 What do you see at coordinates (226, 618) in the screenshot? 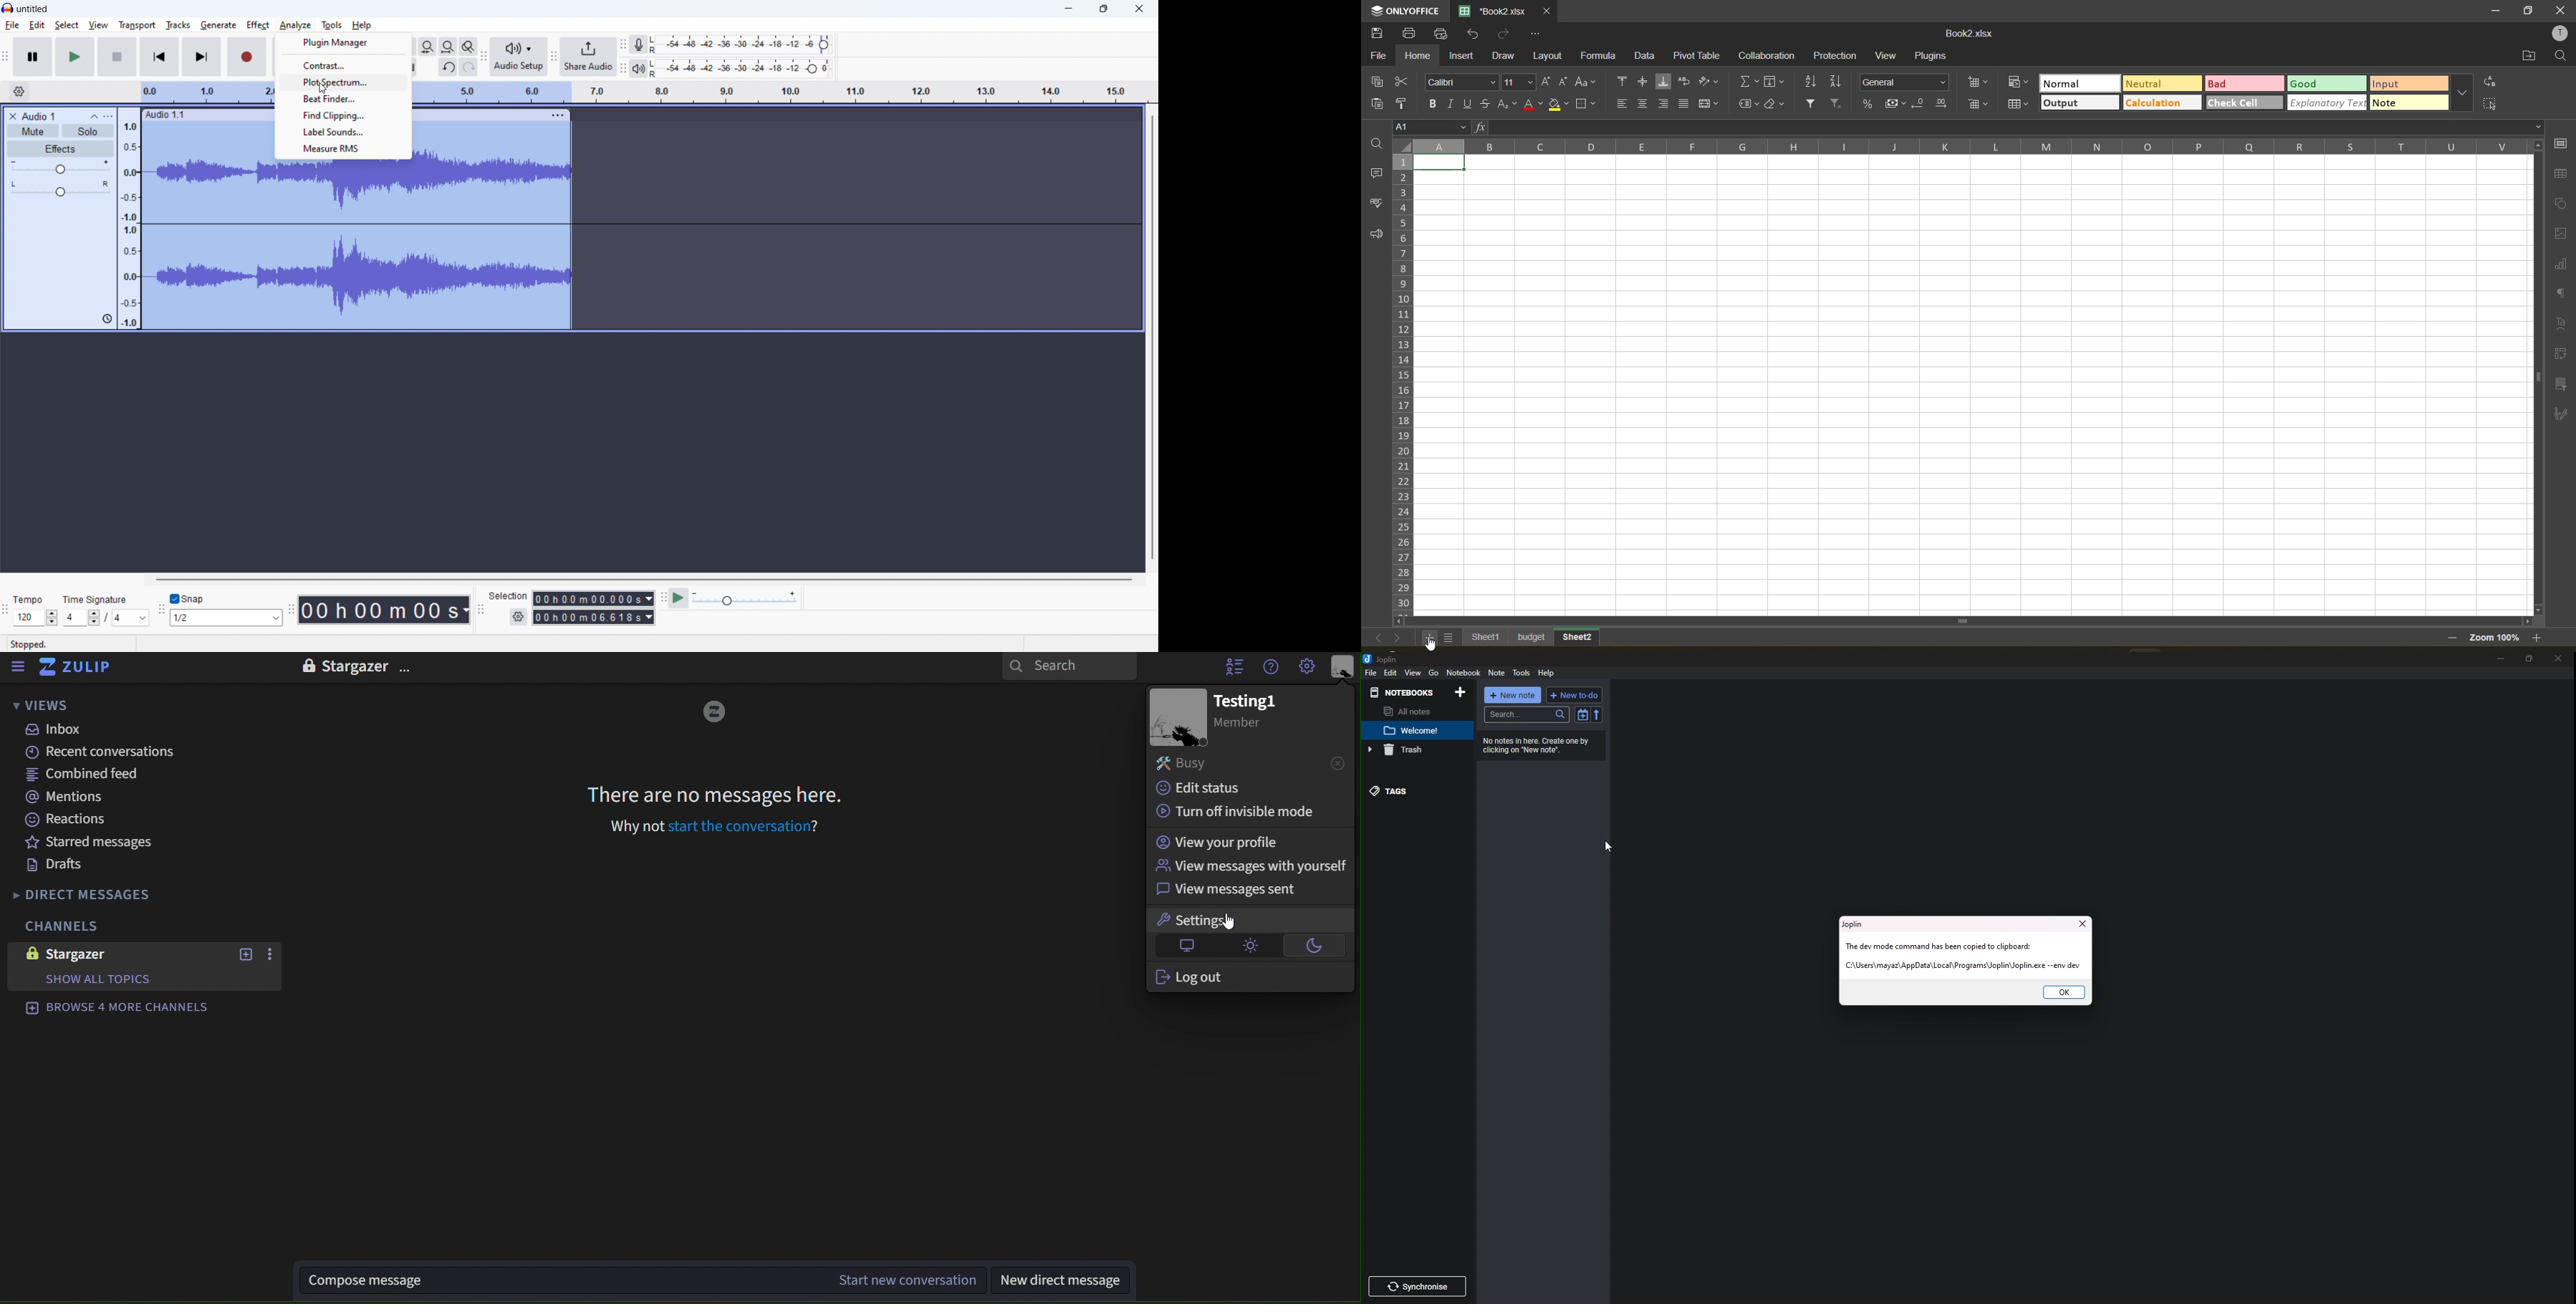
I see `set snapping` at bounding box center [226, 618].